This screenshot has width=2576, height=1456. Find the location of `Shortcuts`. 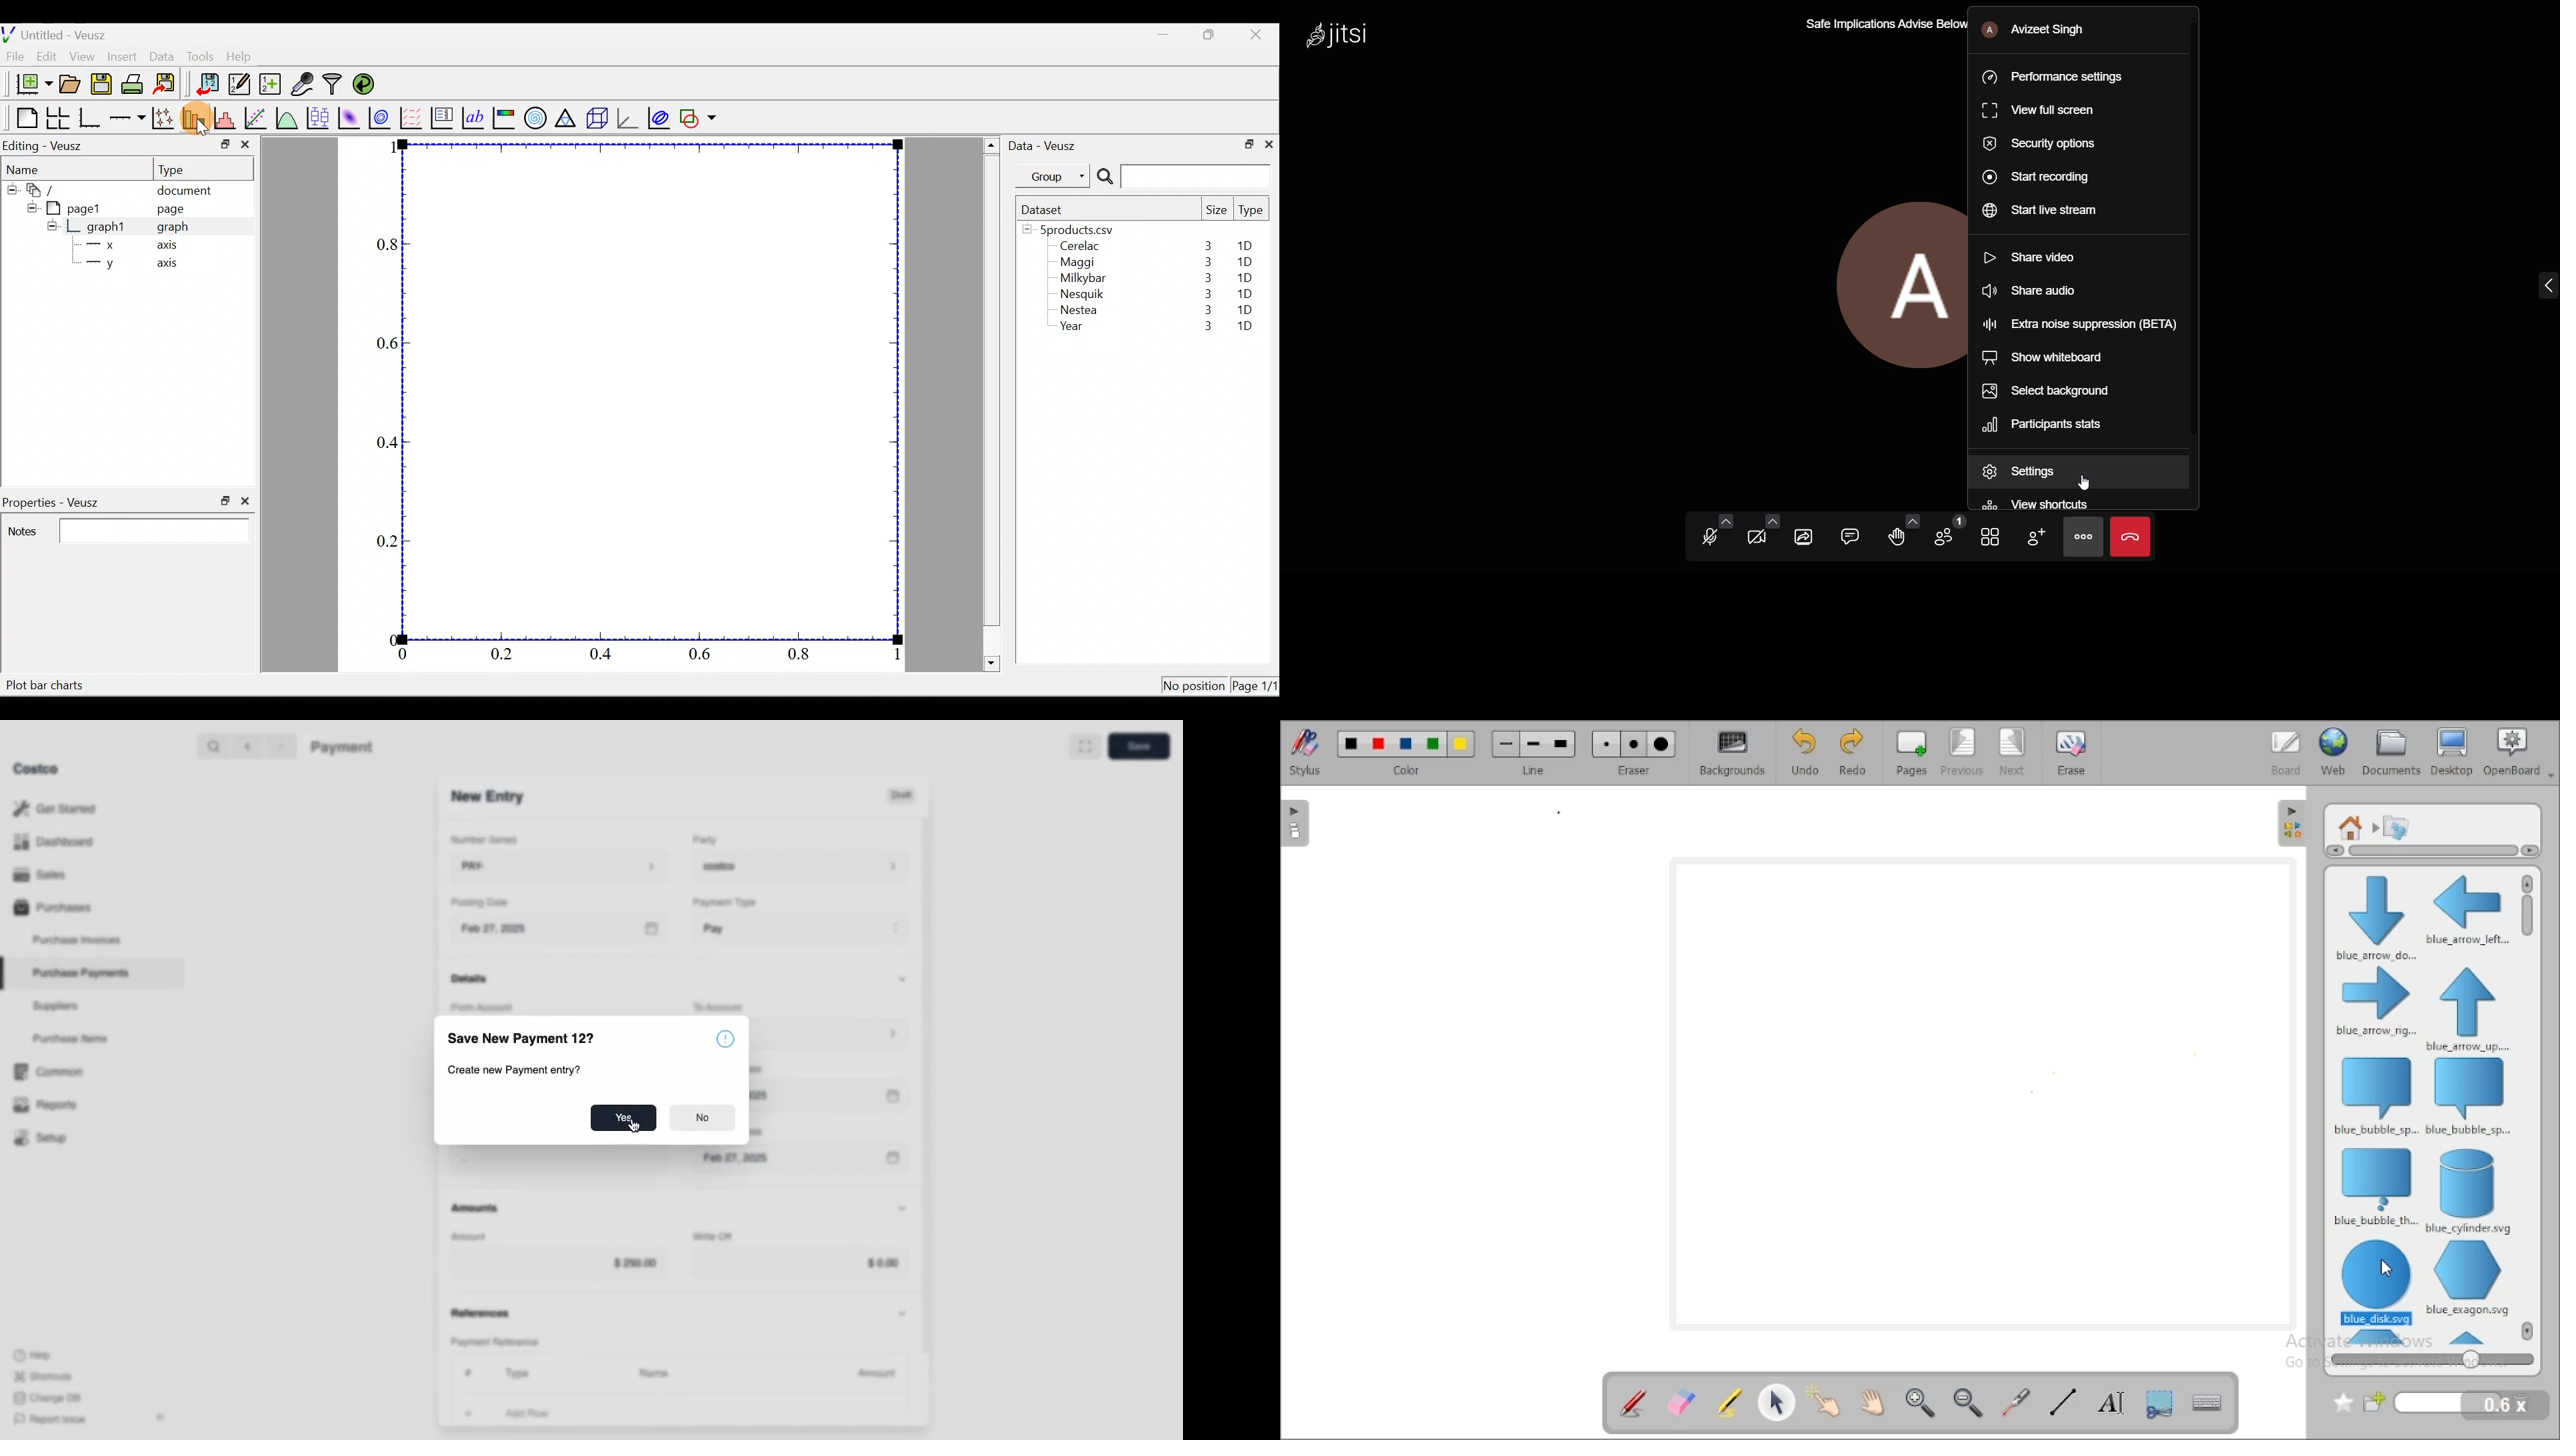

Shortcuts is located at coordinates (42, 1375).